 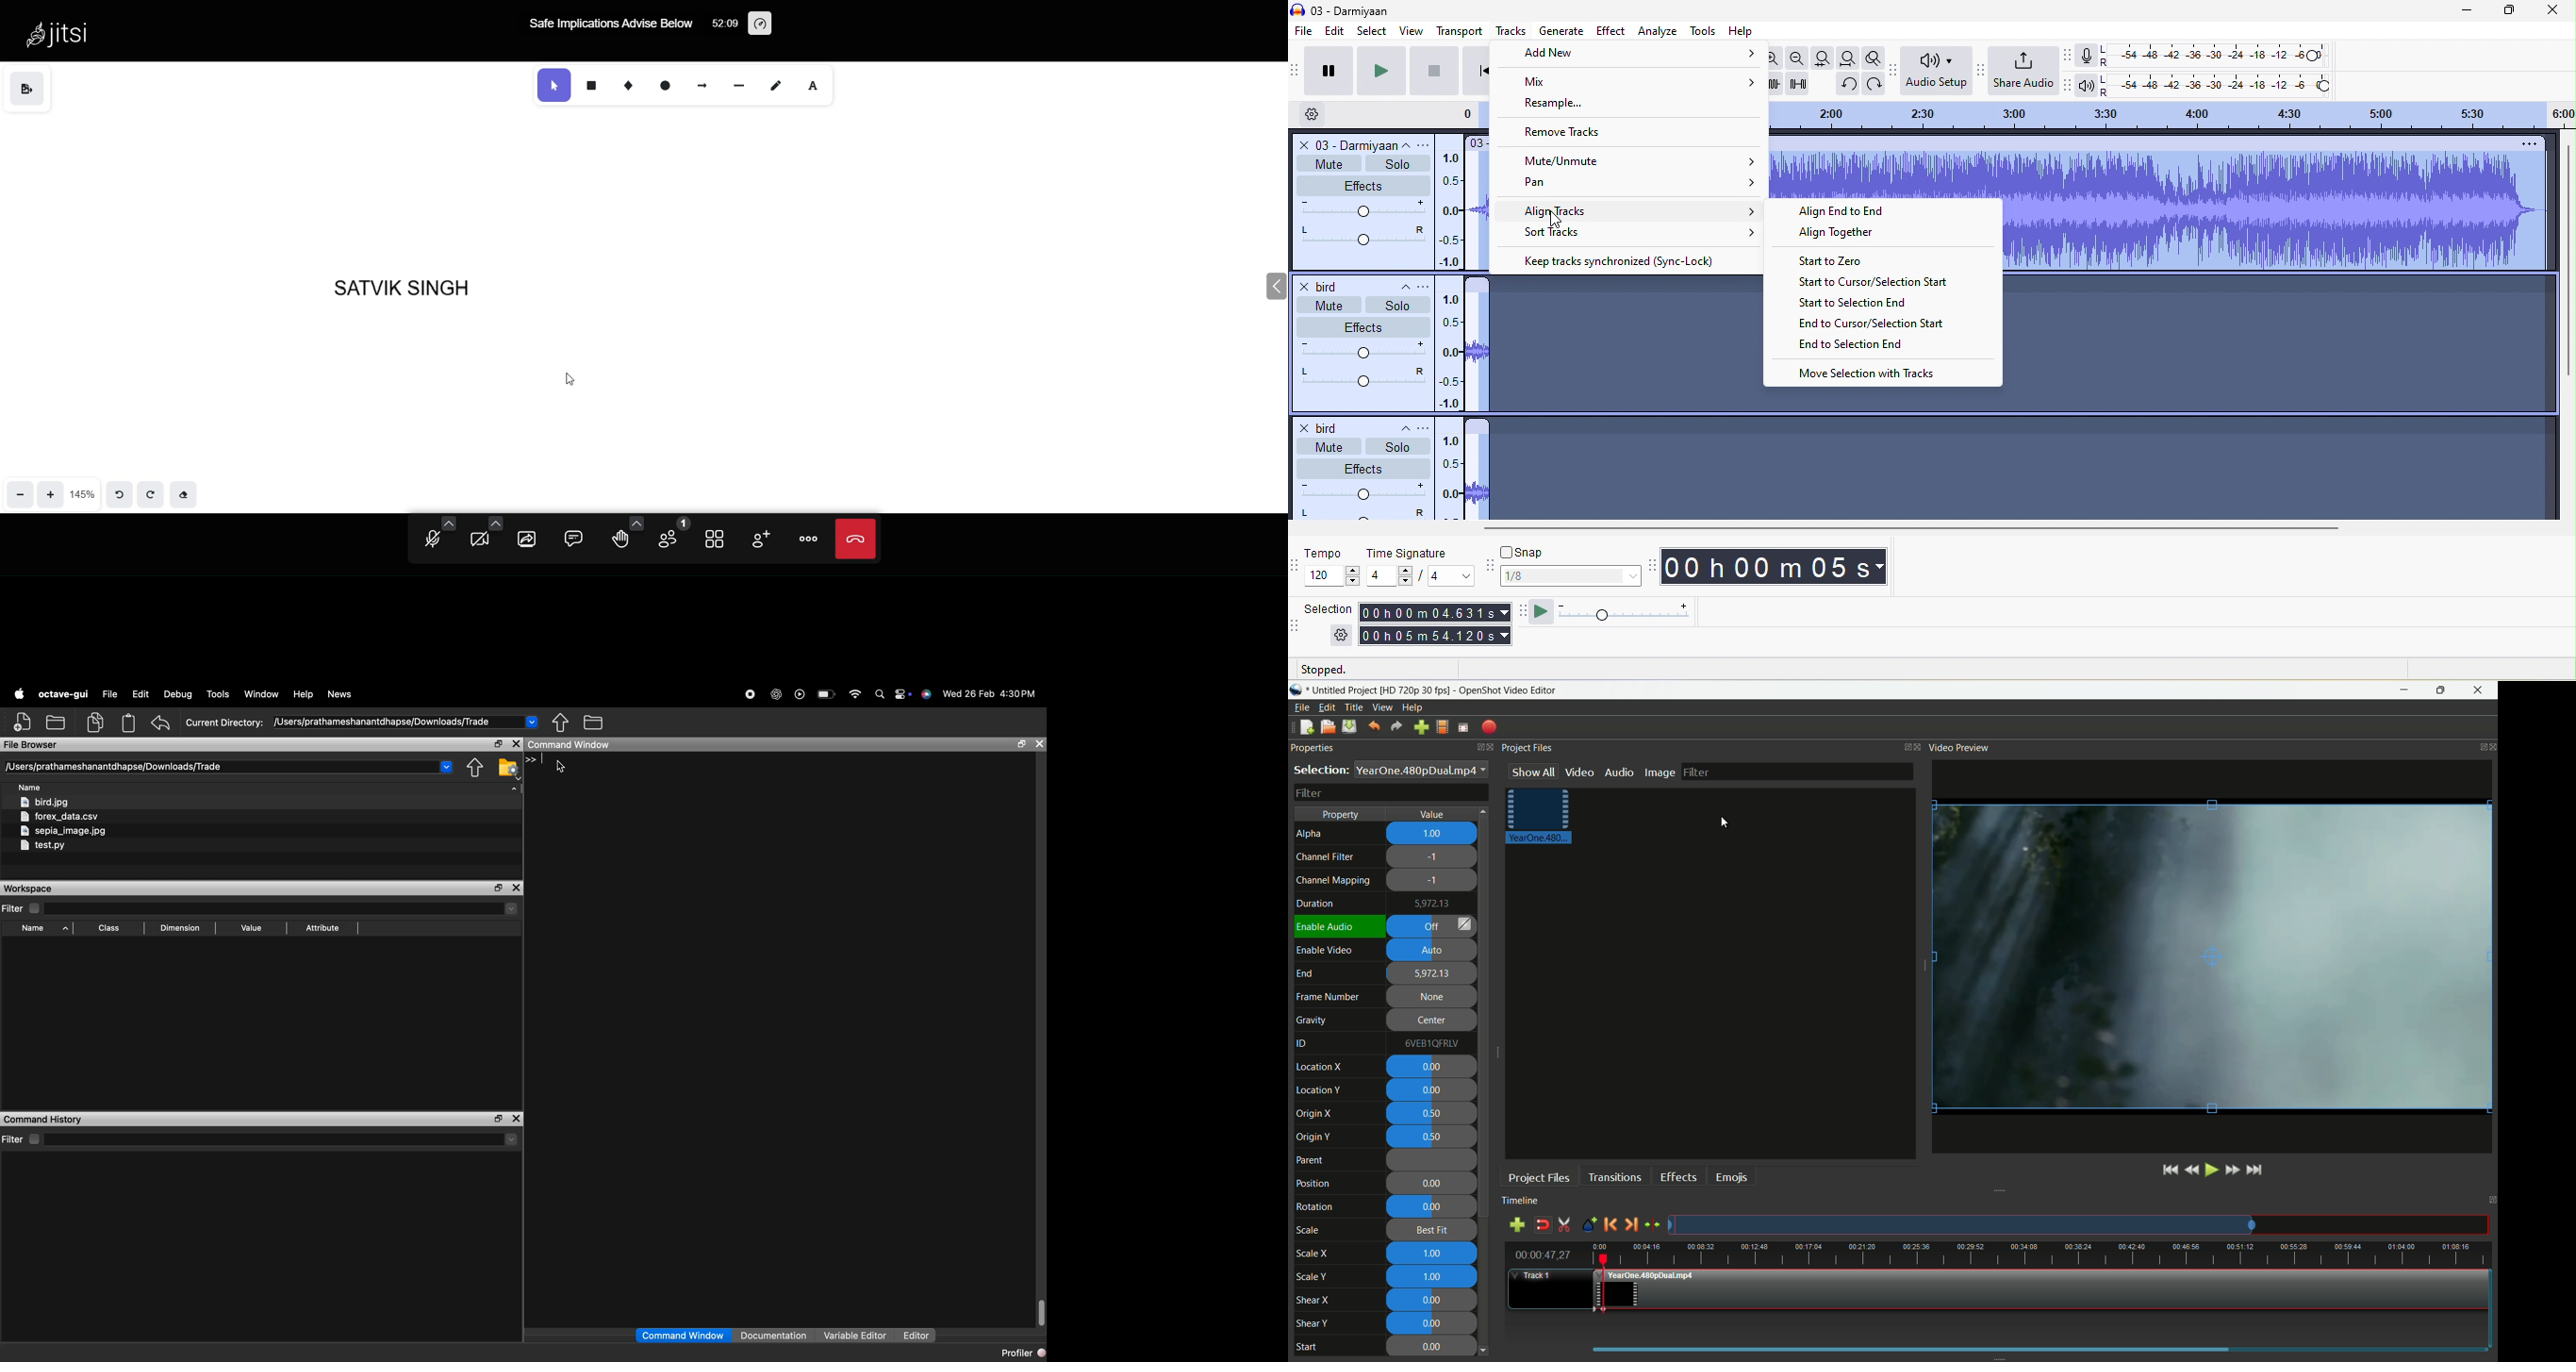 What do you see at coordinates (498, 743) in the screenshot?
I see `open in separate window` at bounding box center [498, 743].